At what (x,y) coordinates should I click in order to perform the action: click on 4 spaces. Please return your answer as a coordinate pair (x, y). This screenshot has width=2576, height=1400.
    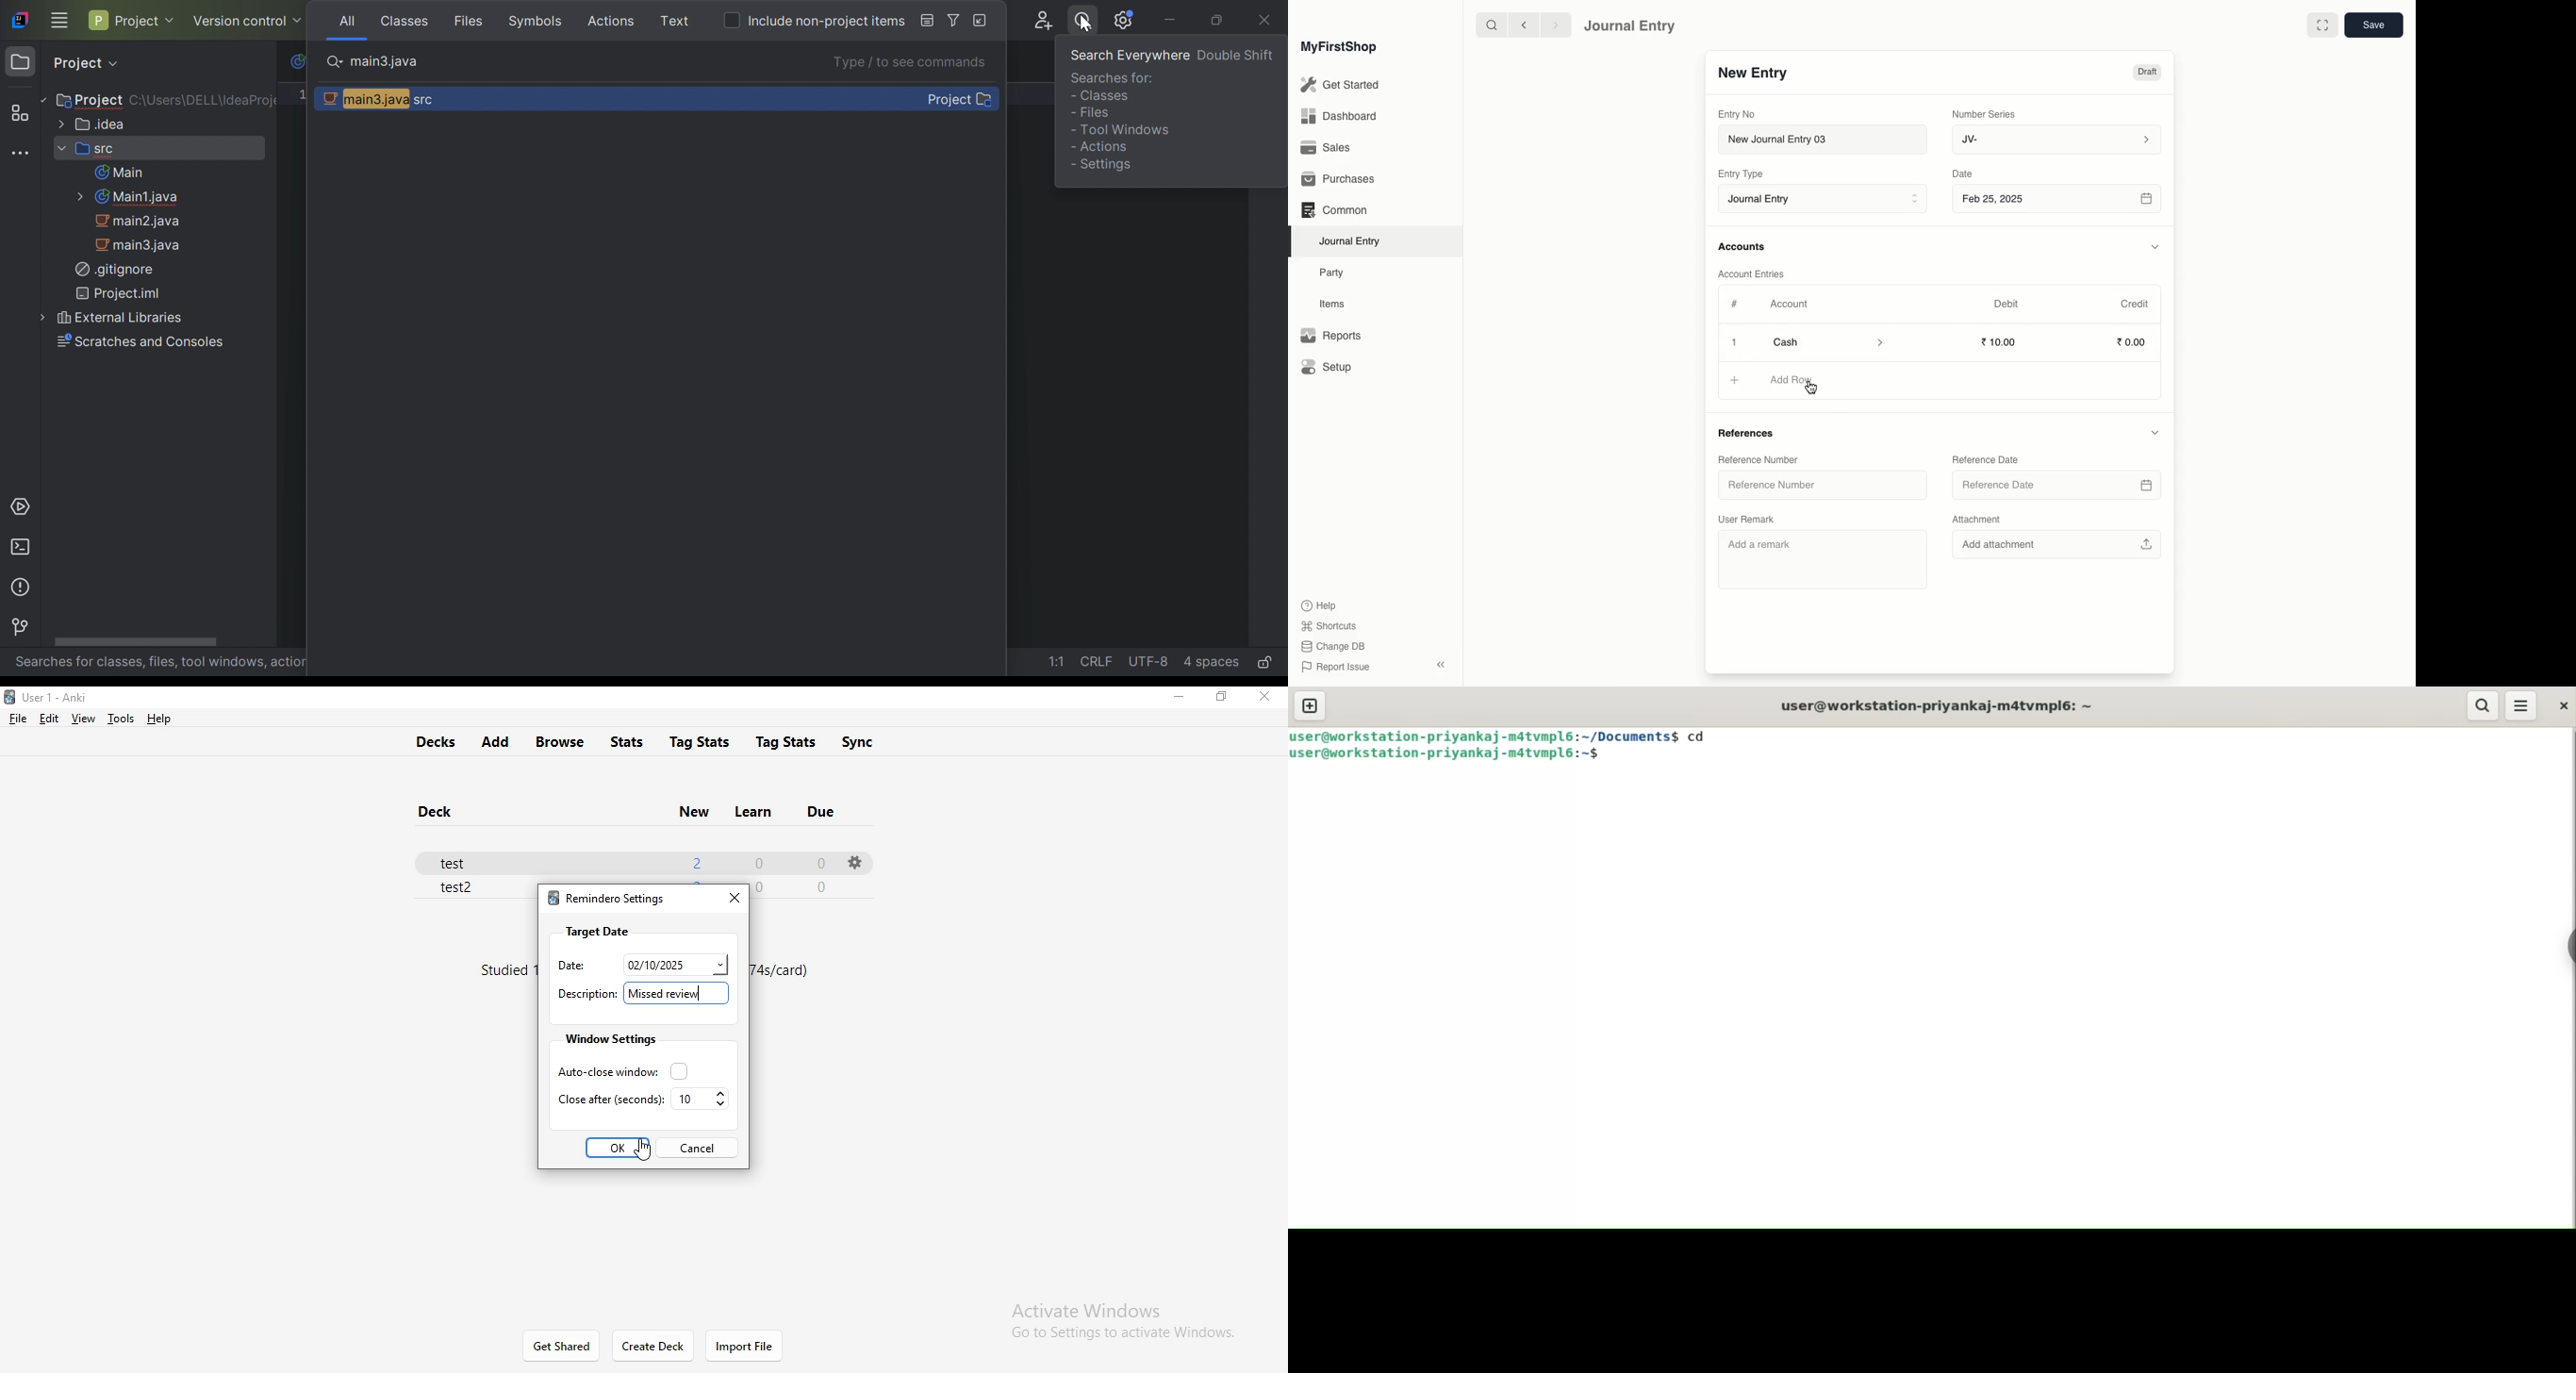
    Looking at the image, I should click on (1211, 663).